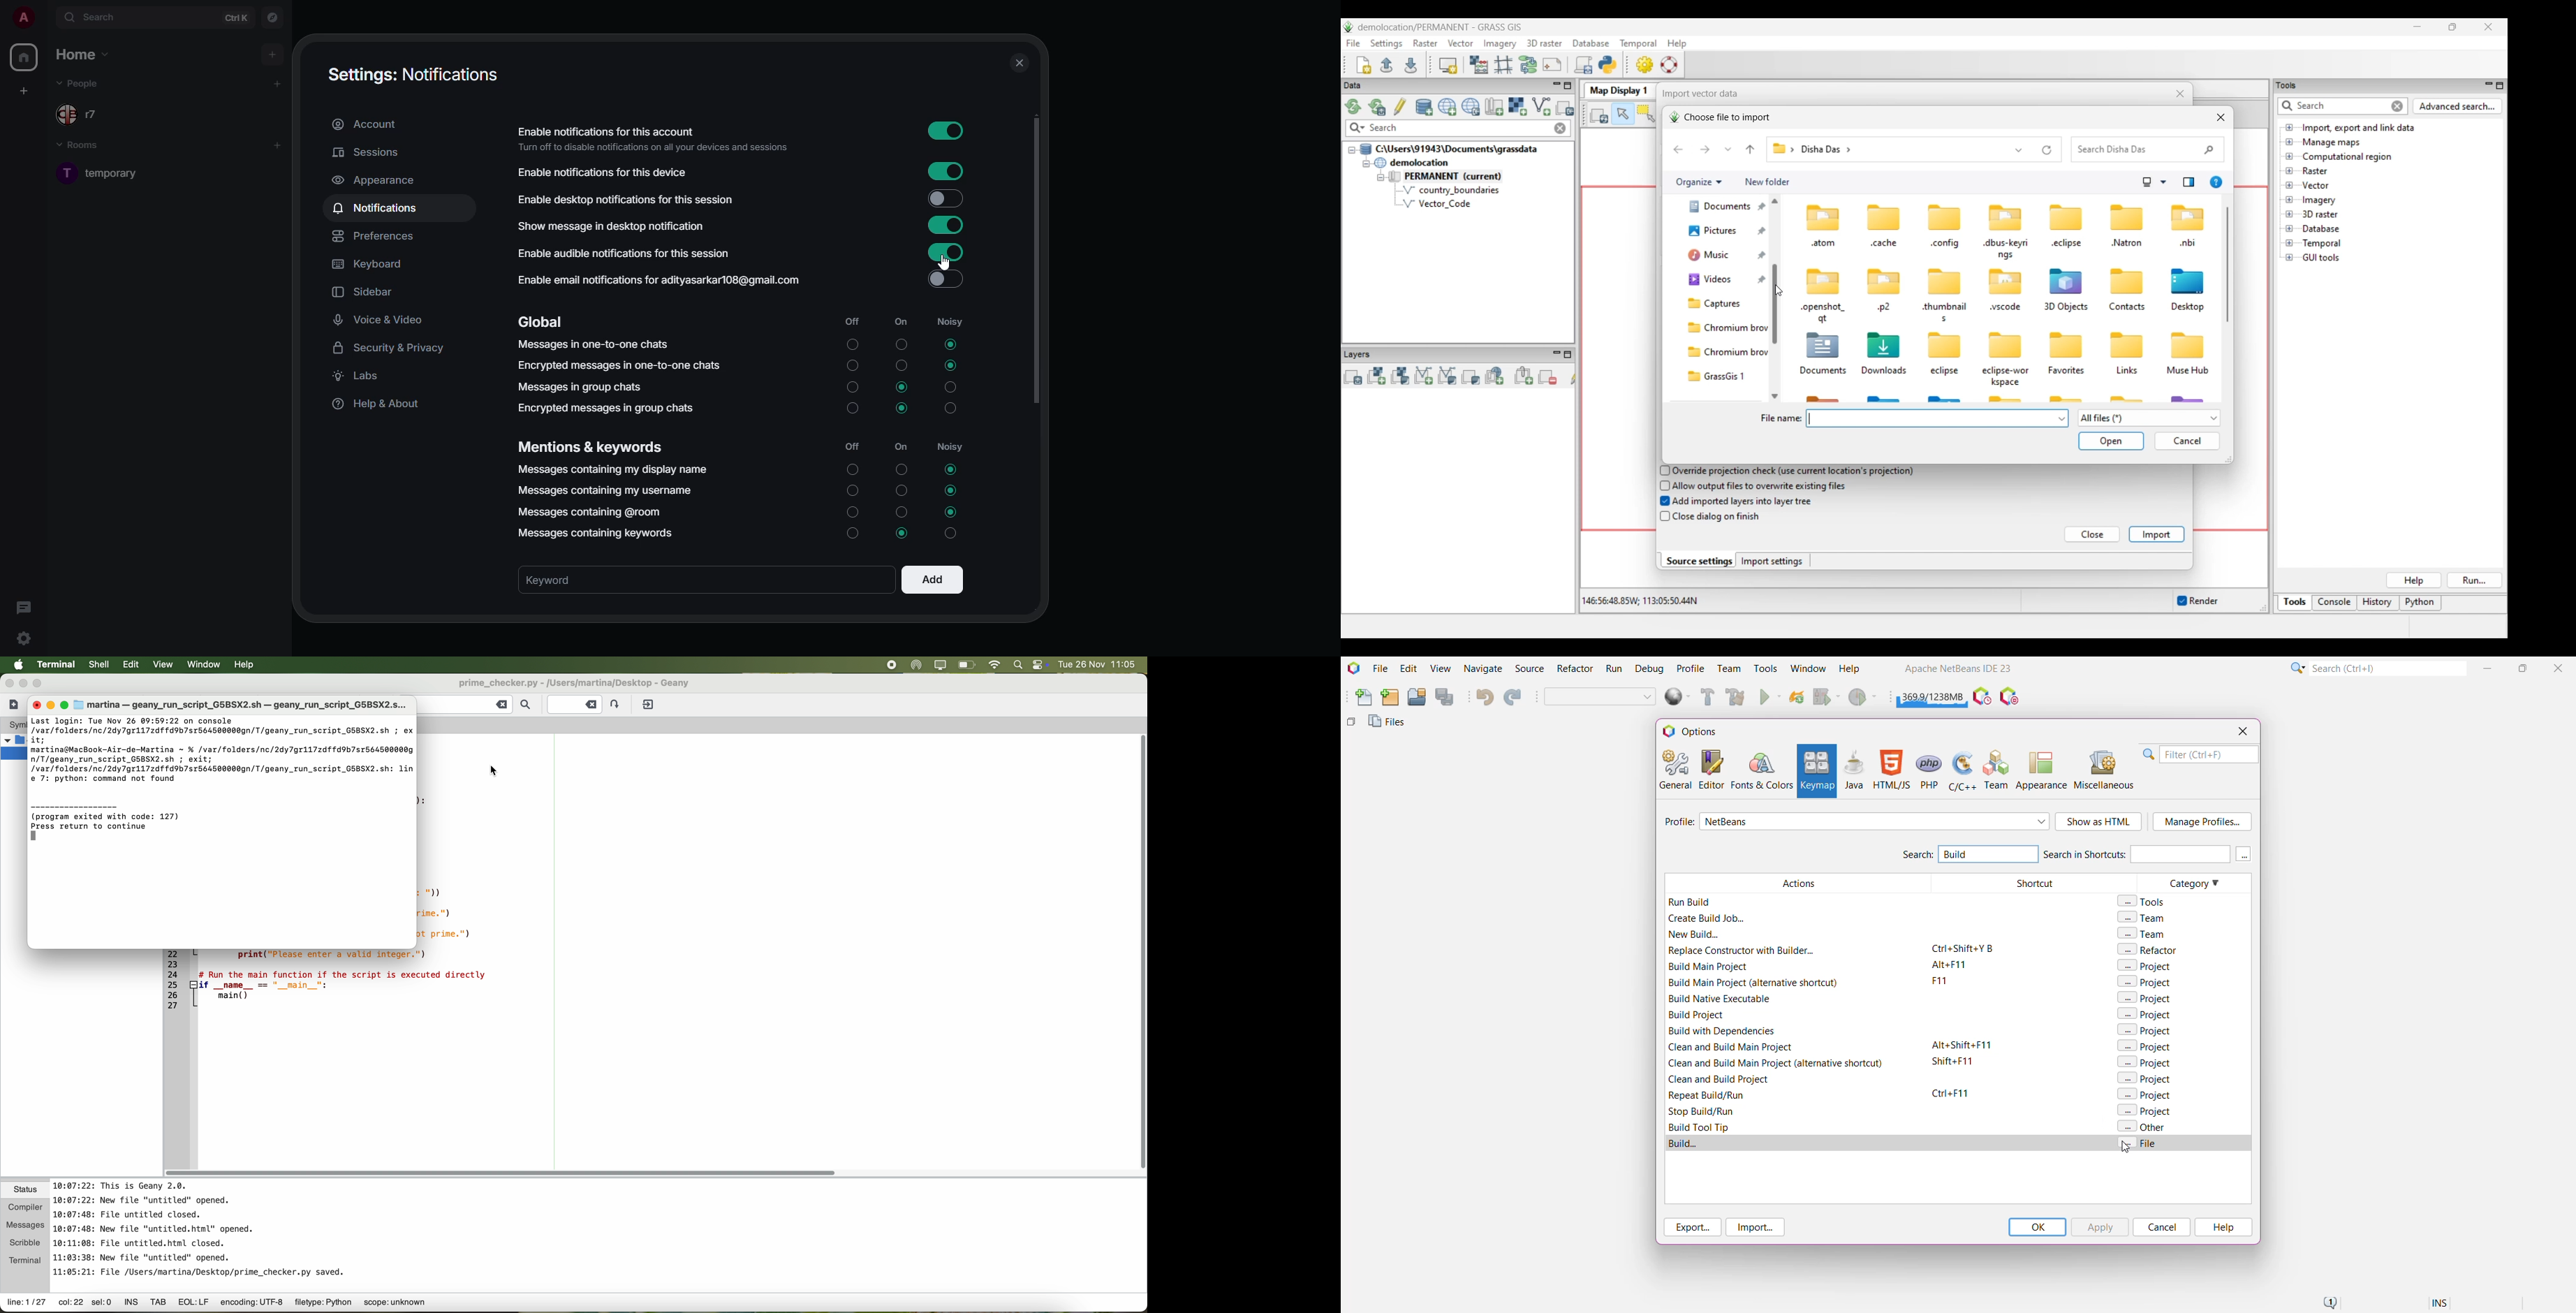  Describe the element at coordinates (952, 512) in the screenshot. I see `selected` at that location.